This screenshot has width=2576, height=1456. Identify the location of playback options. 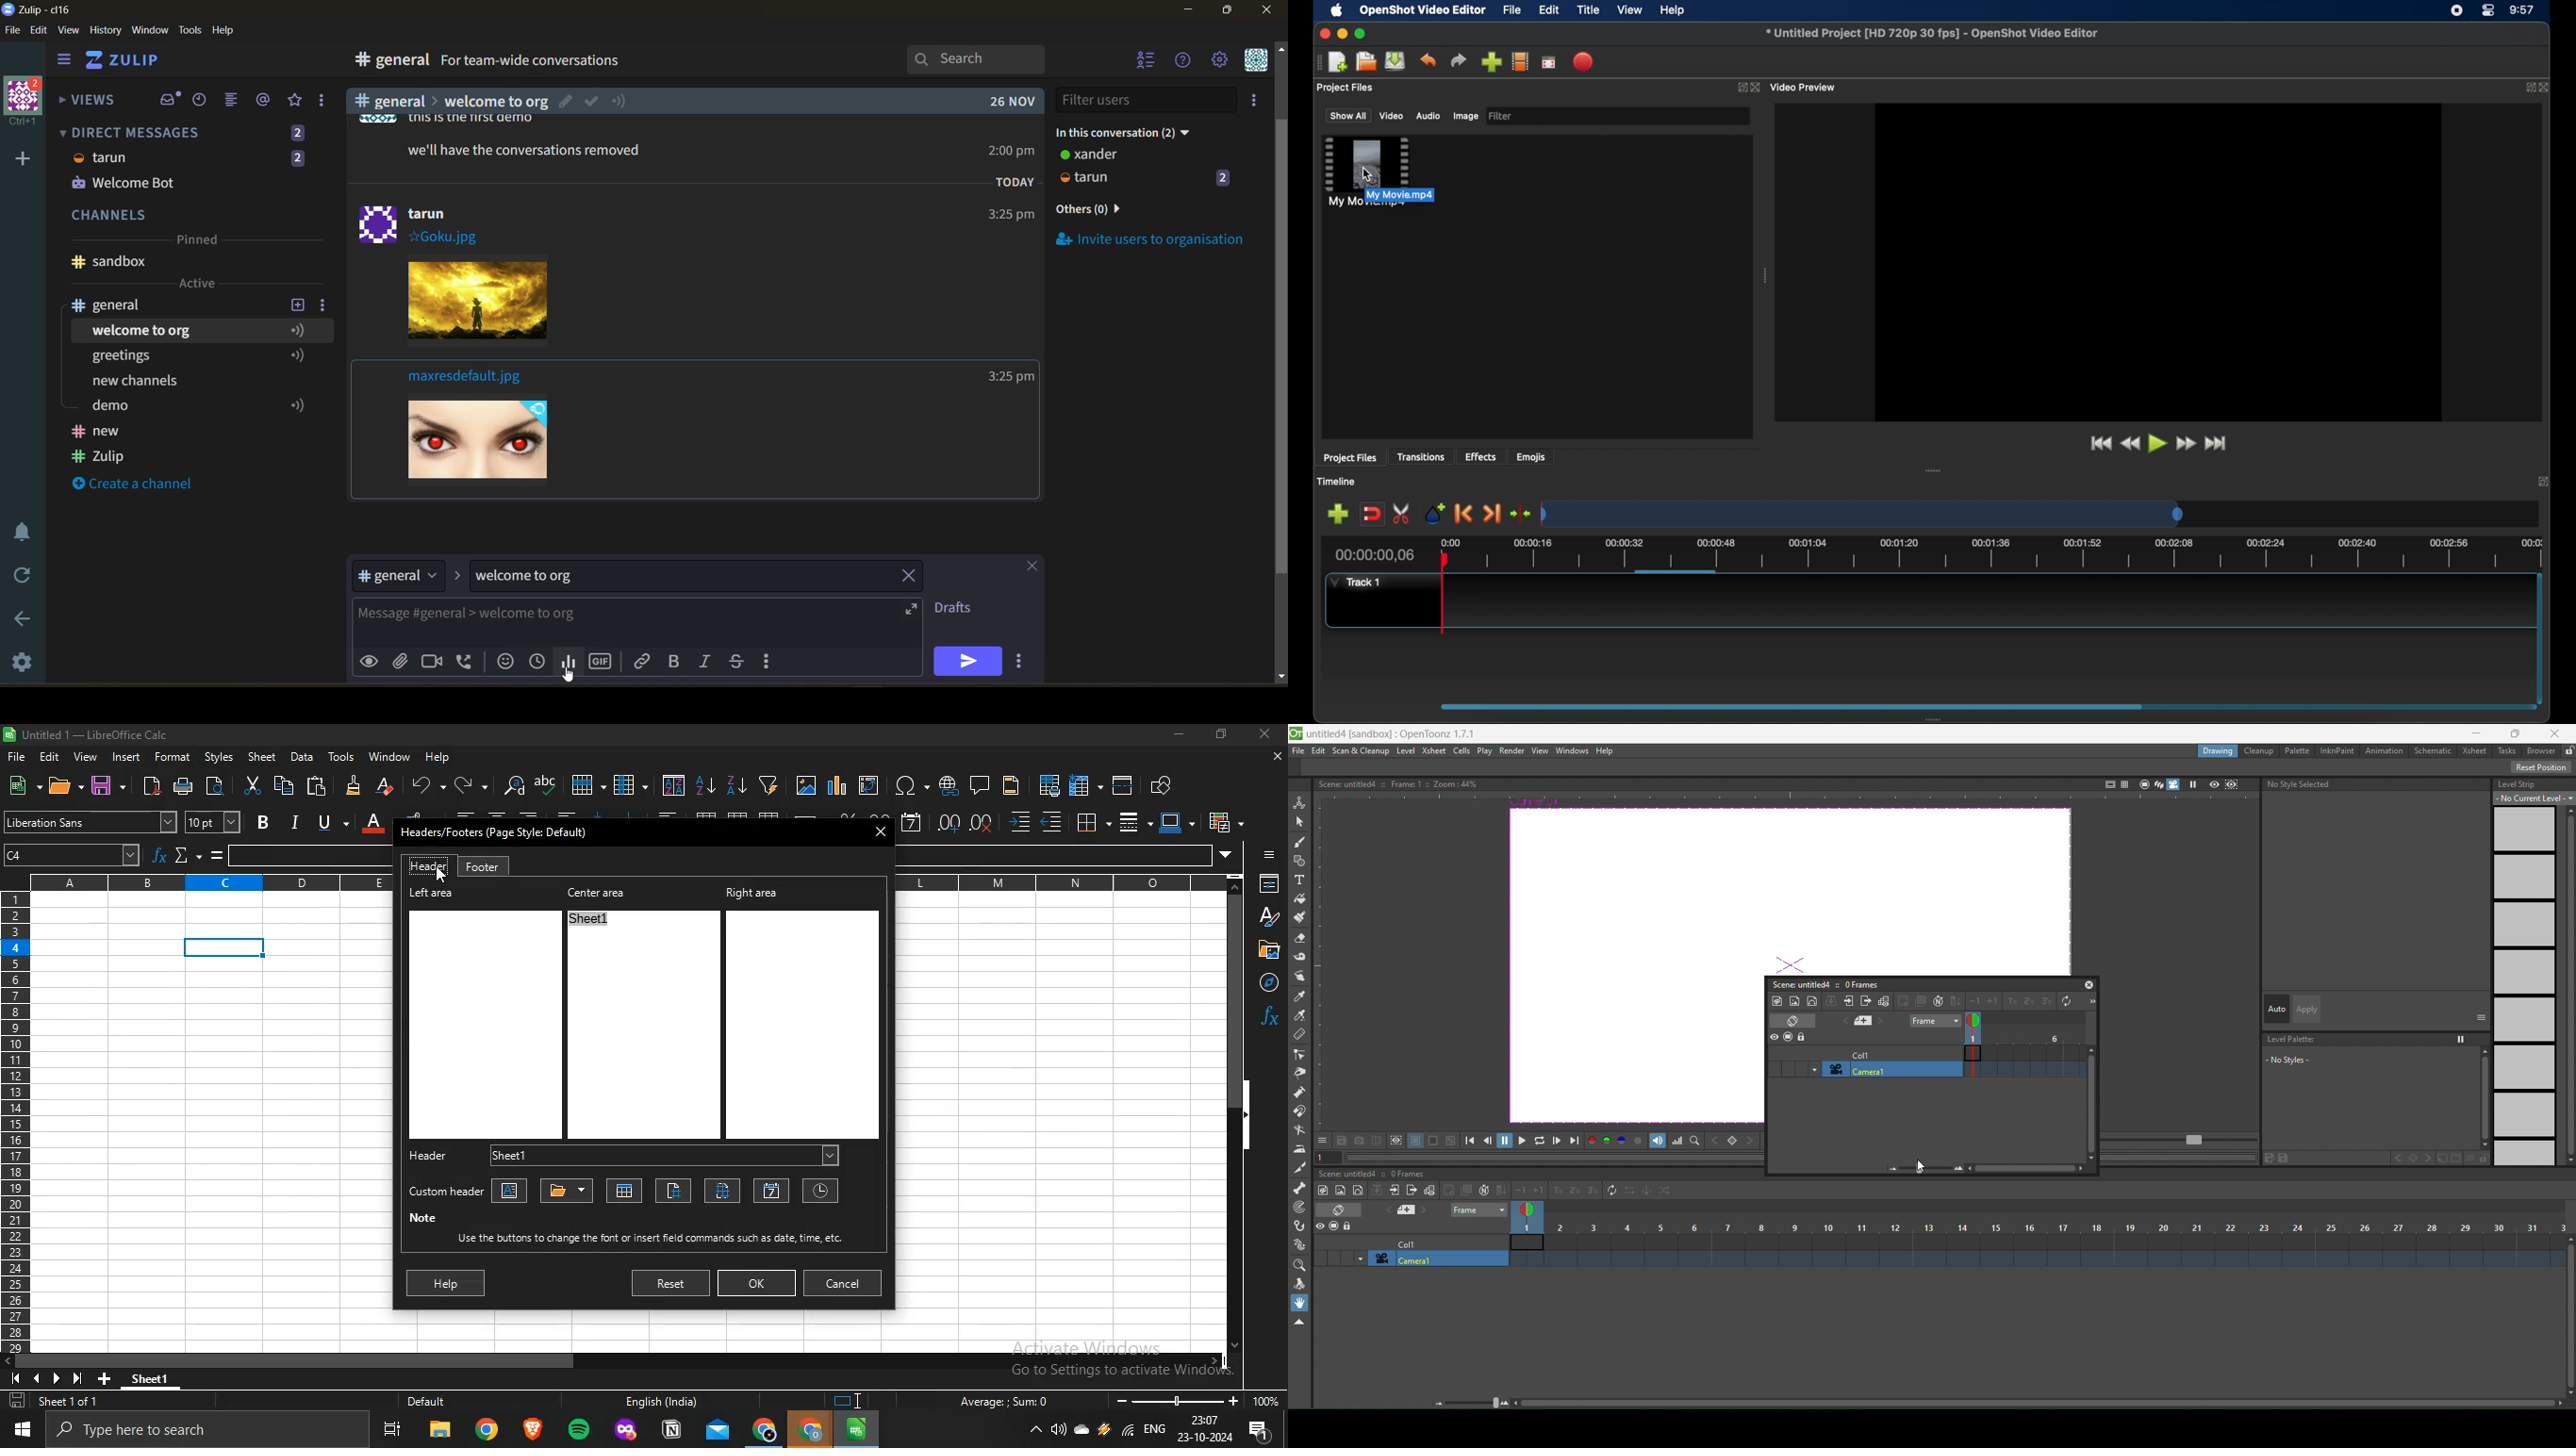
(1523, 1143).